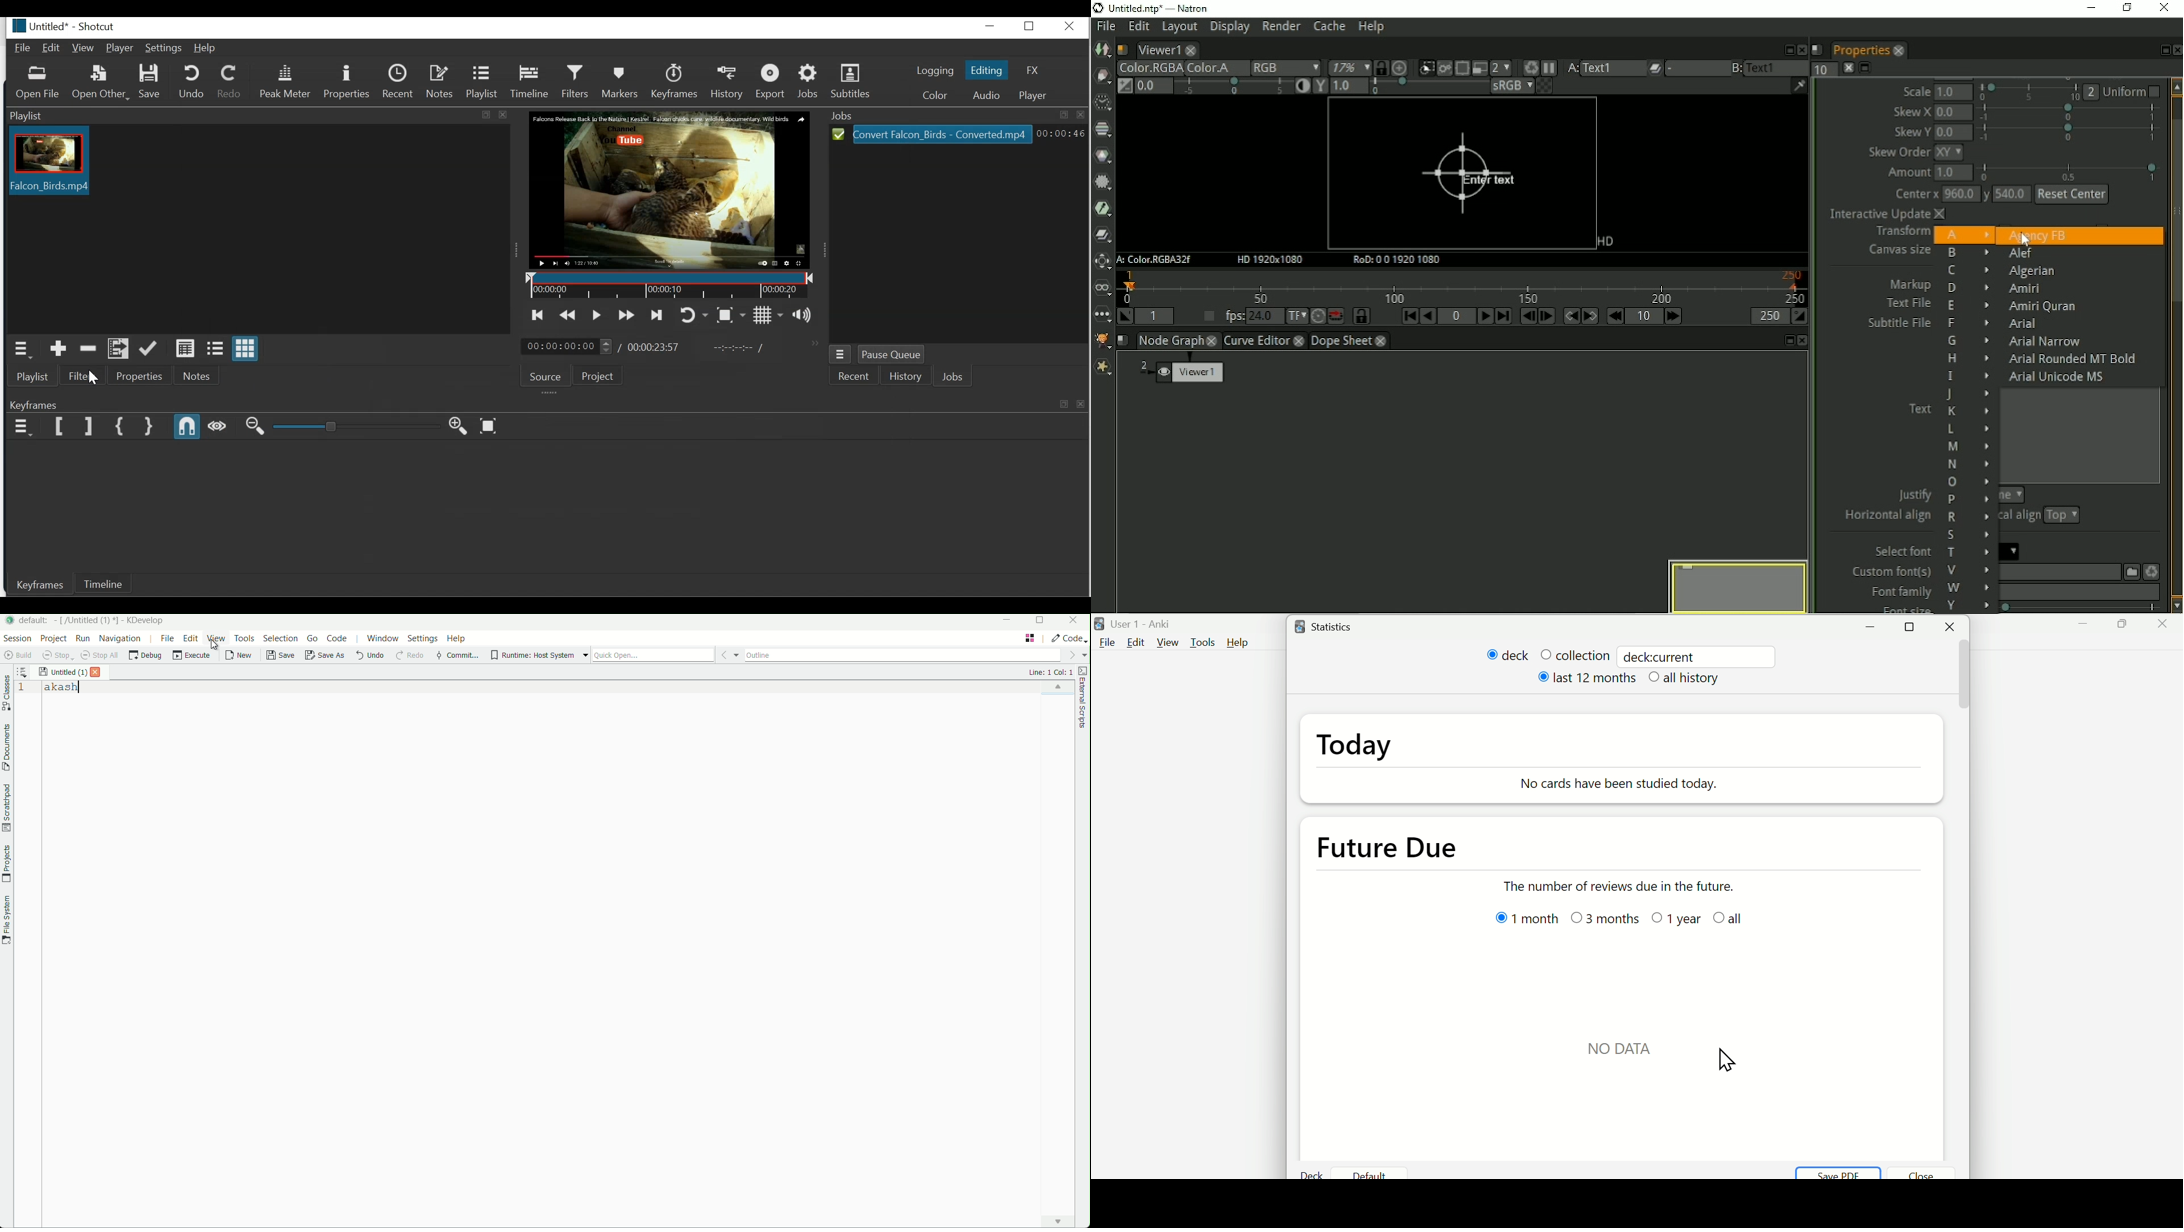 The width and height of the screenshot is (2184, 1232). Describe the element at coordinates (148, 349) in the screenshot. I see `Update` at that location.